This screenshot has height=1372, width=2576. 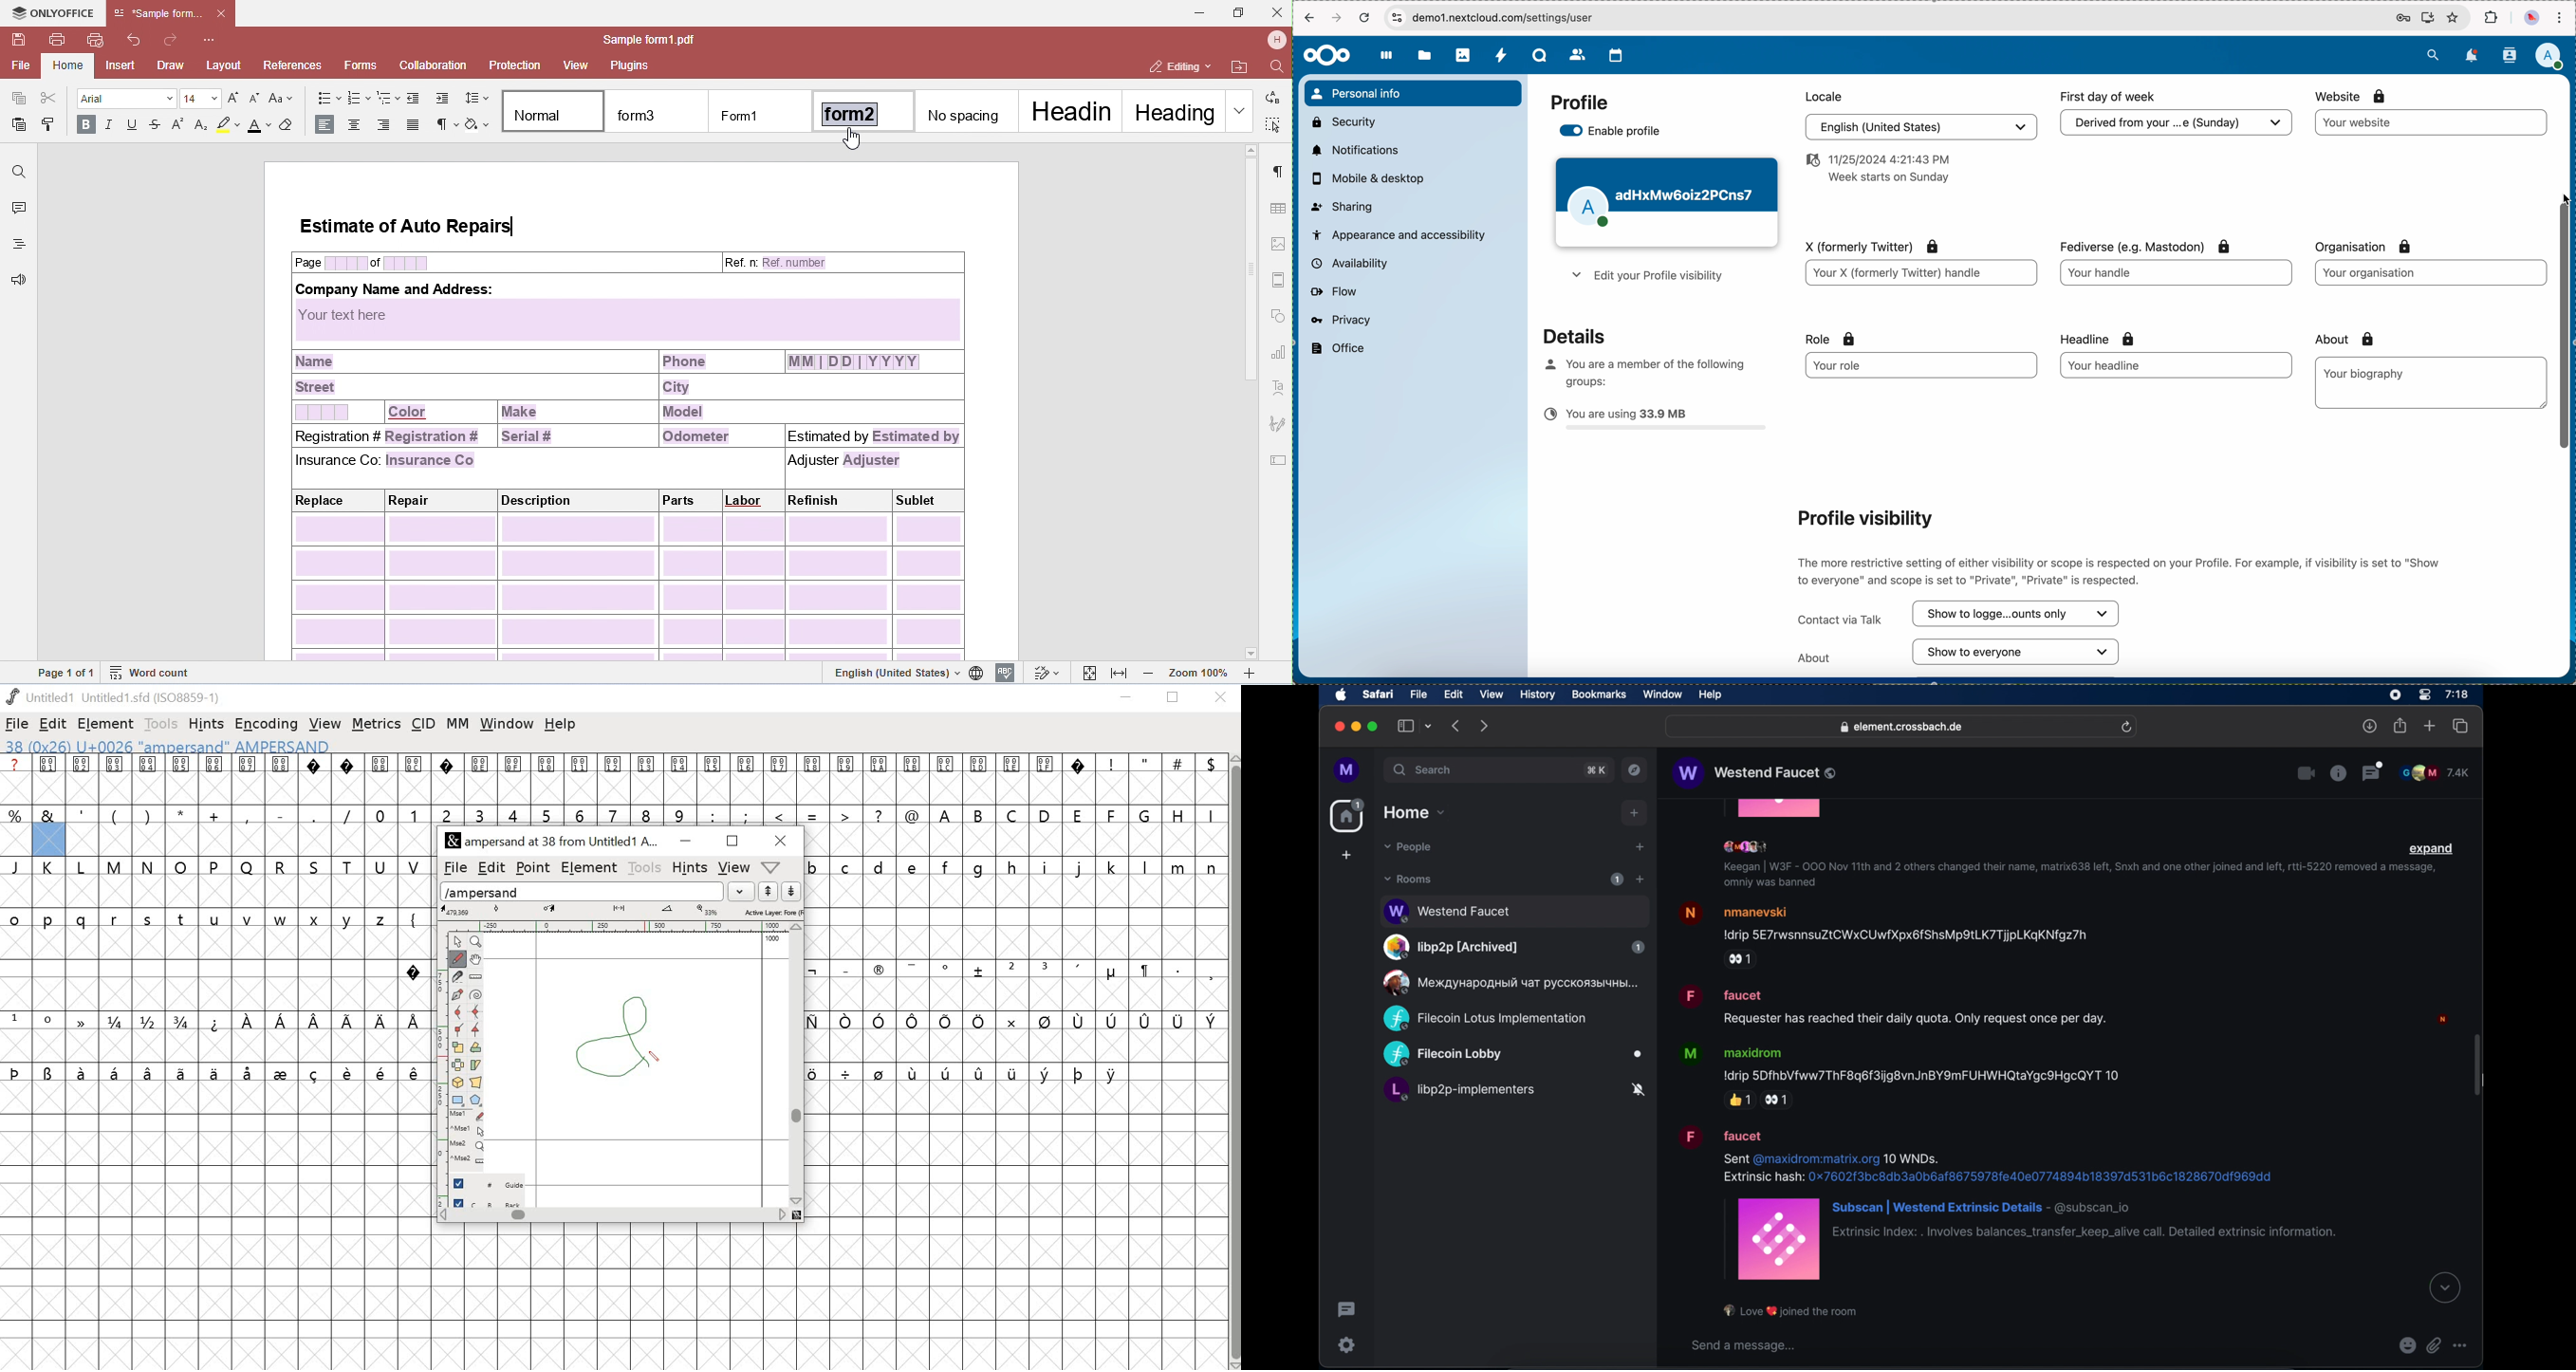 What do you see at coordinates (1616, 55) in the screenshot?
I see `calendar` at bounding box center [1616, 55].